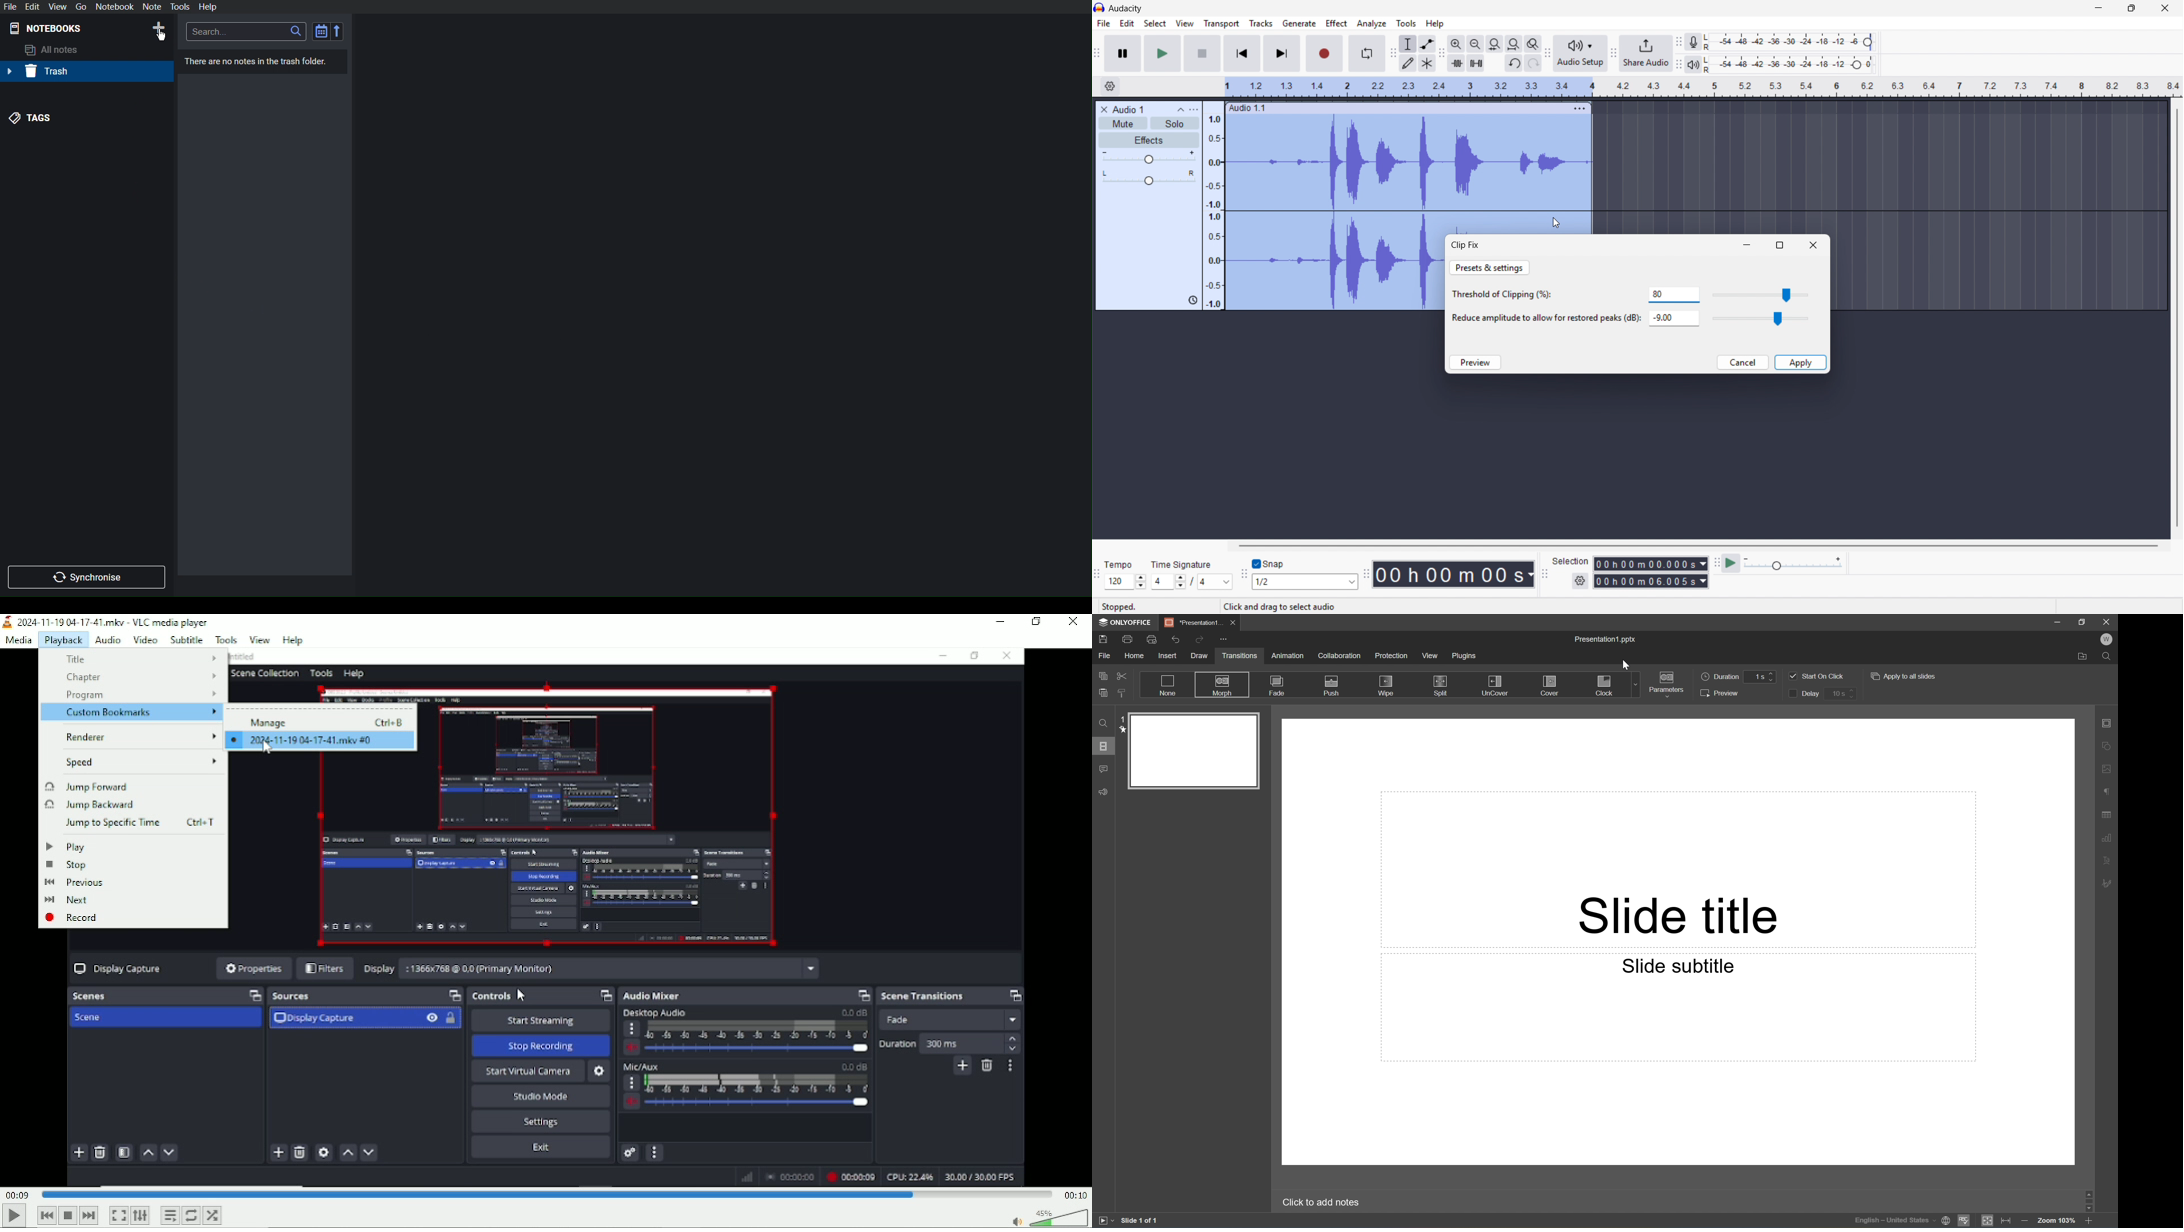 The height and width of the screenshot is (1232, 2184). What do you see at coordinates (2108, 839) in the screenshot?
I see `Chart settings` at bounding box center [2108, 839].